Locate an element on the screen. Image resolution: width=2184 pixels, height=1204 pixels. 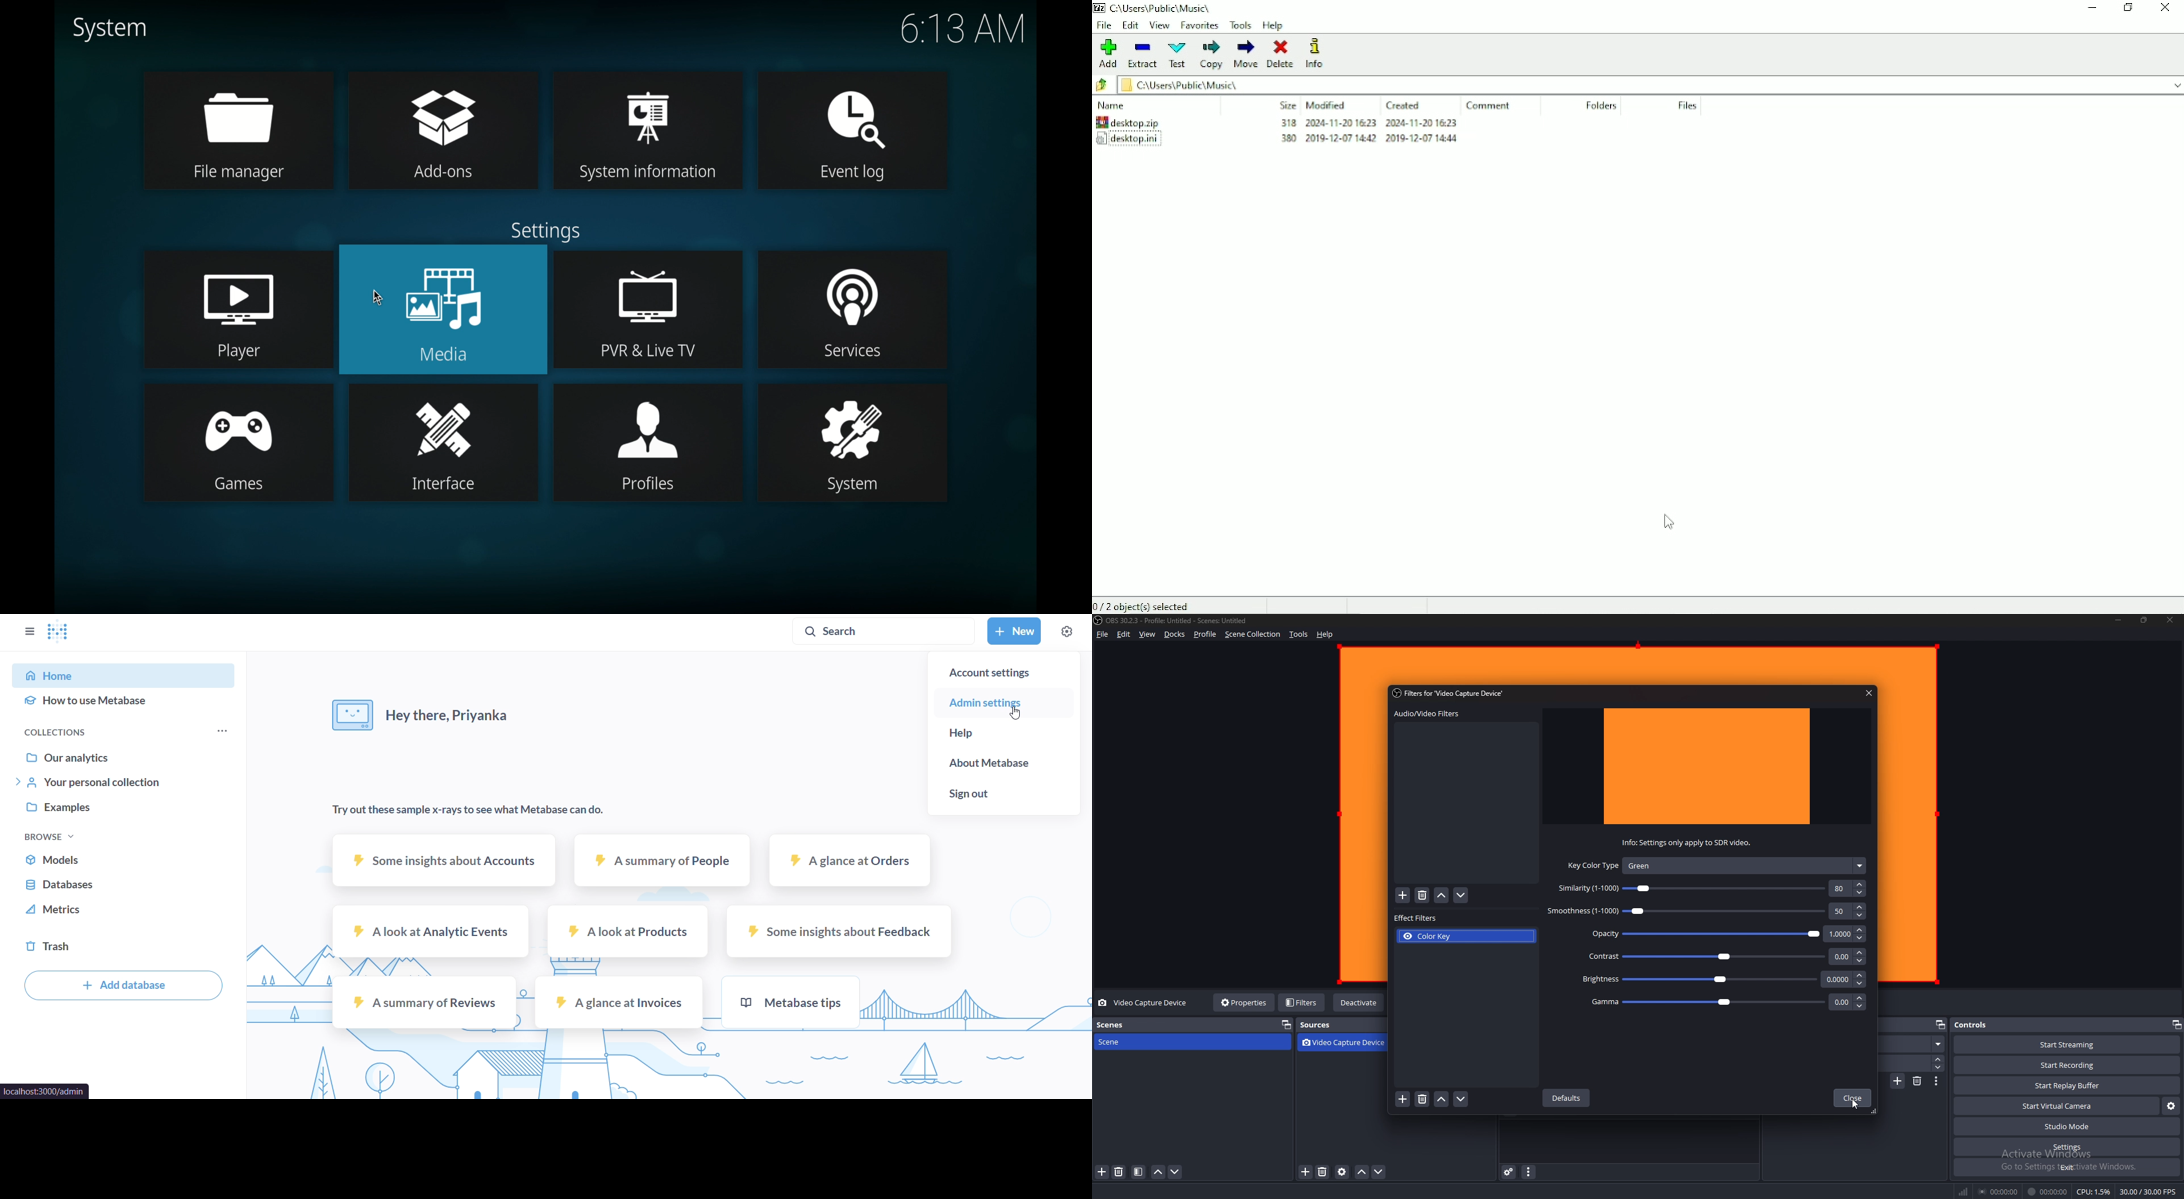
add transition is located at coordinates (1898, 1082).